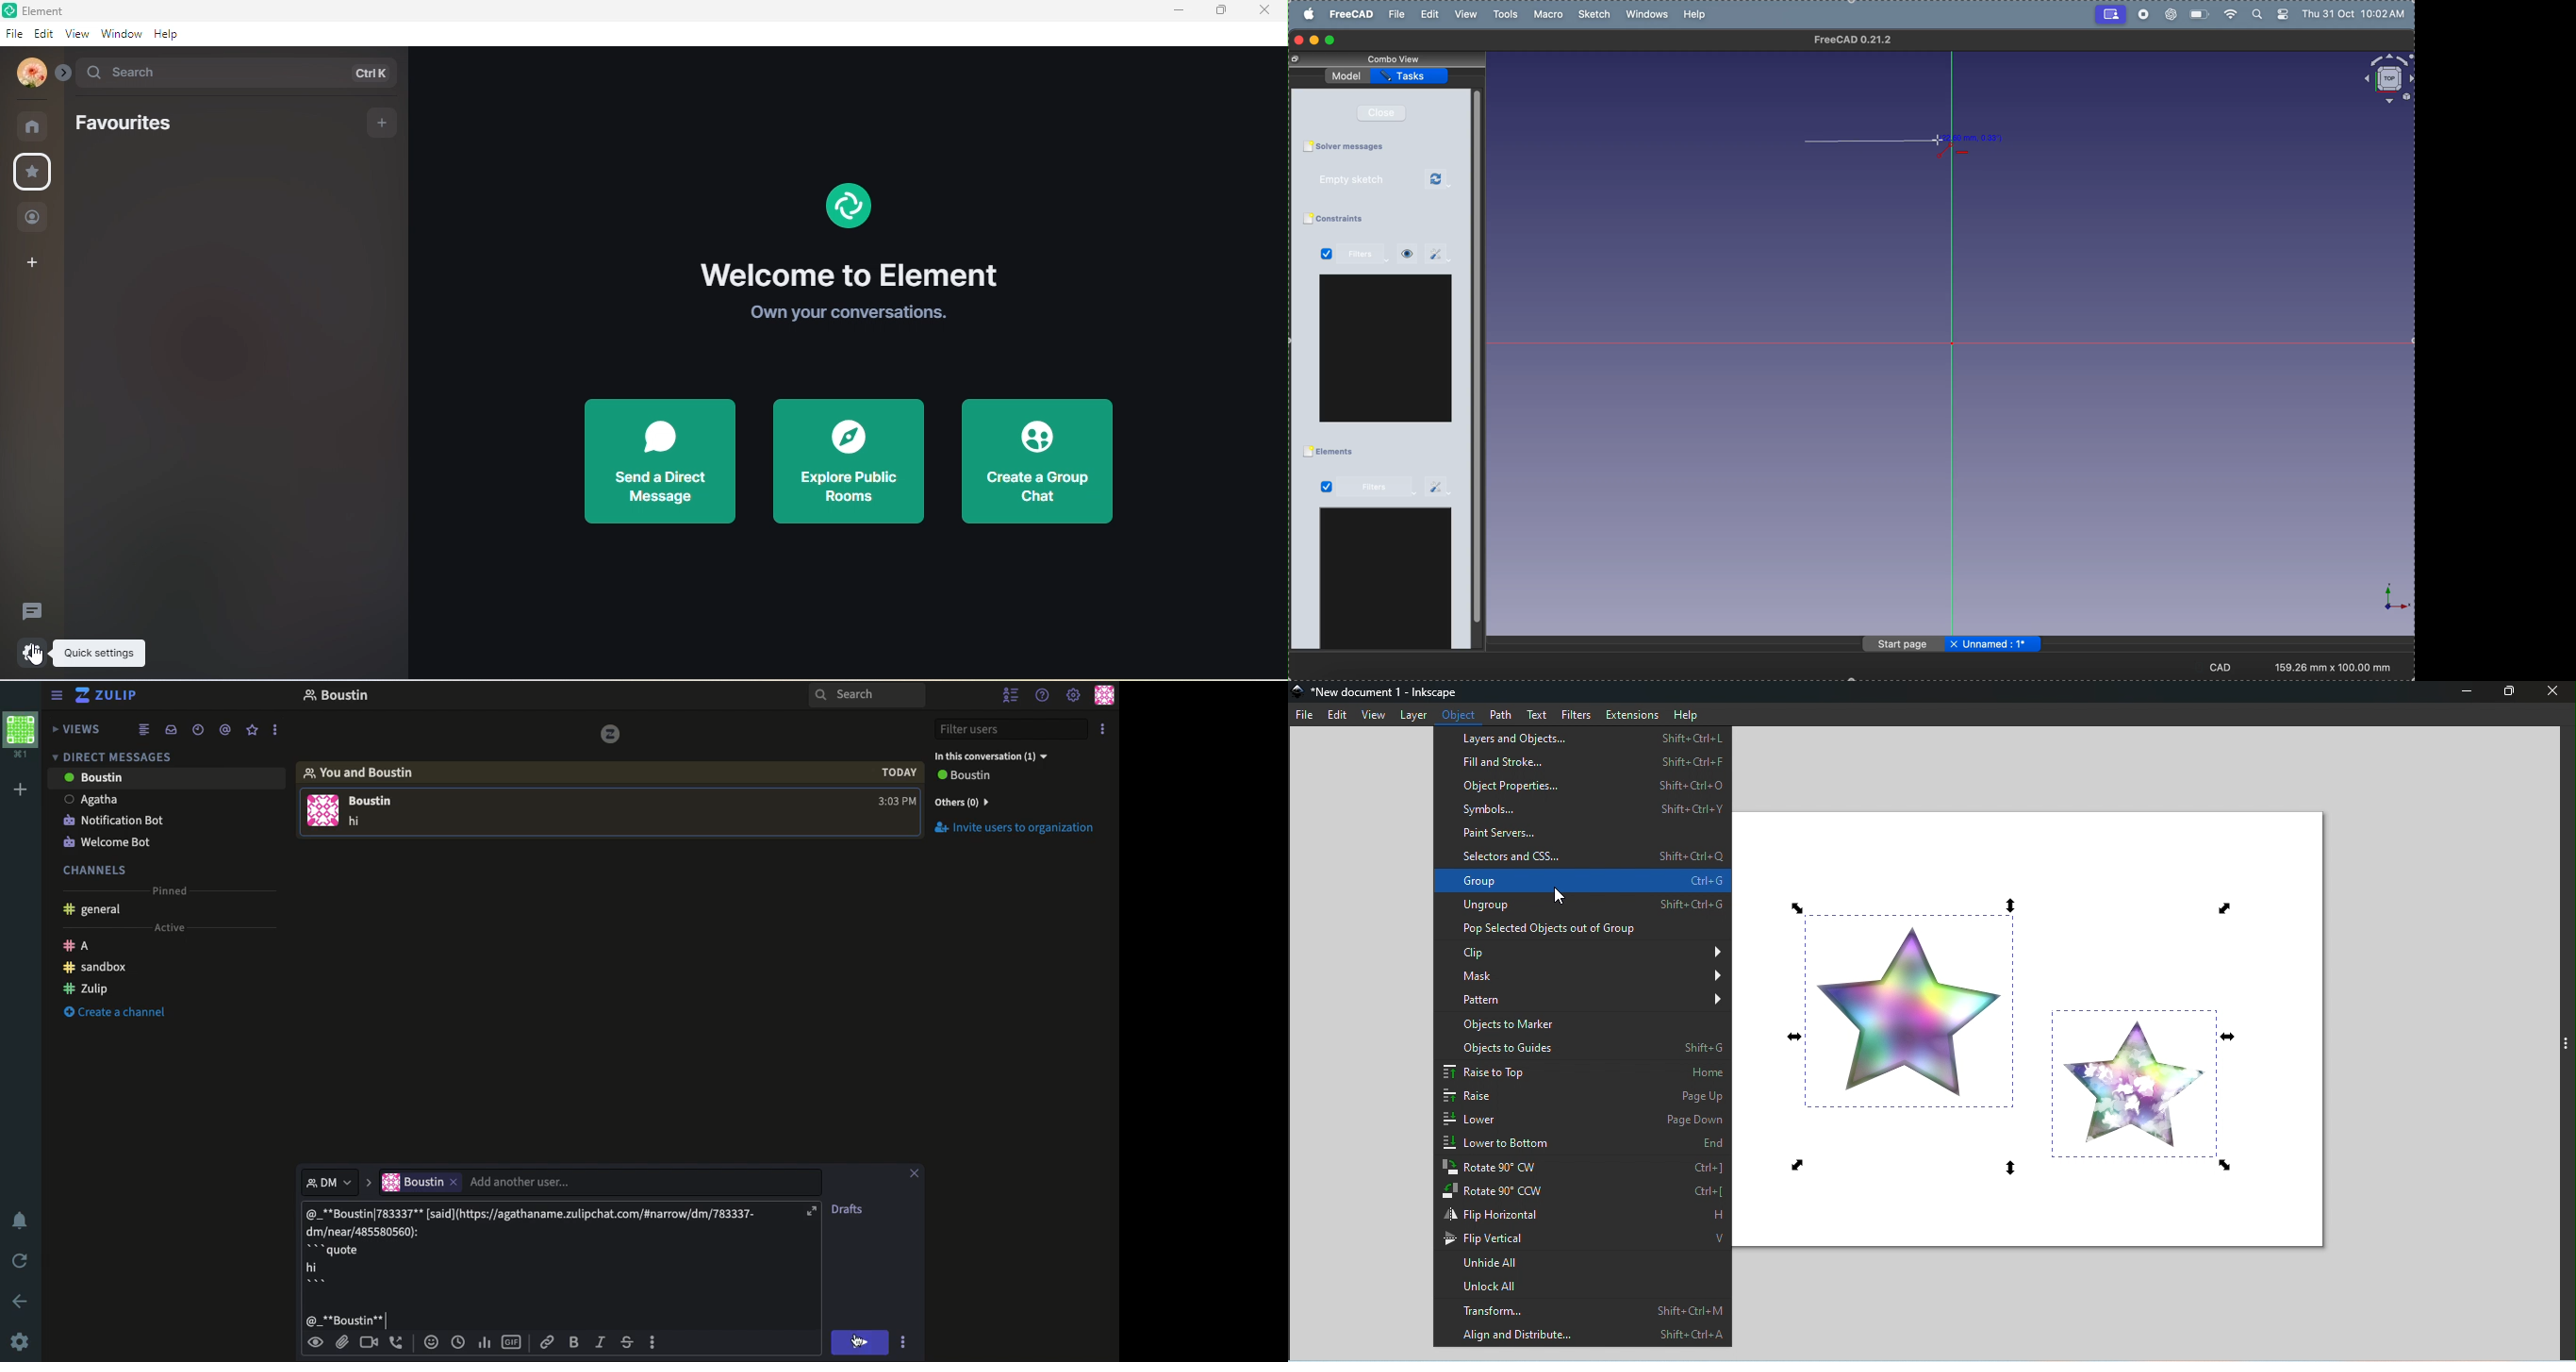  Describe the element at coordinates (31, 651) in the screenshot. I see `settings` at that location.